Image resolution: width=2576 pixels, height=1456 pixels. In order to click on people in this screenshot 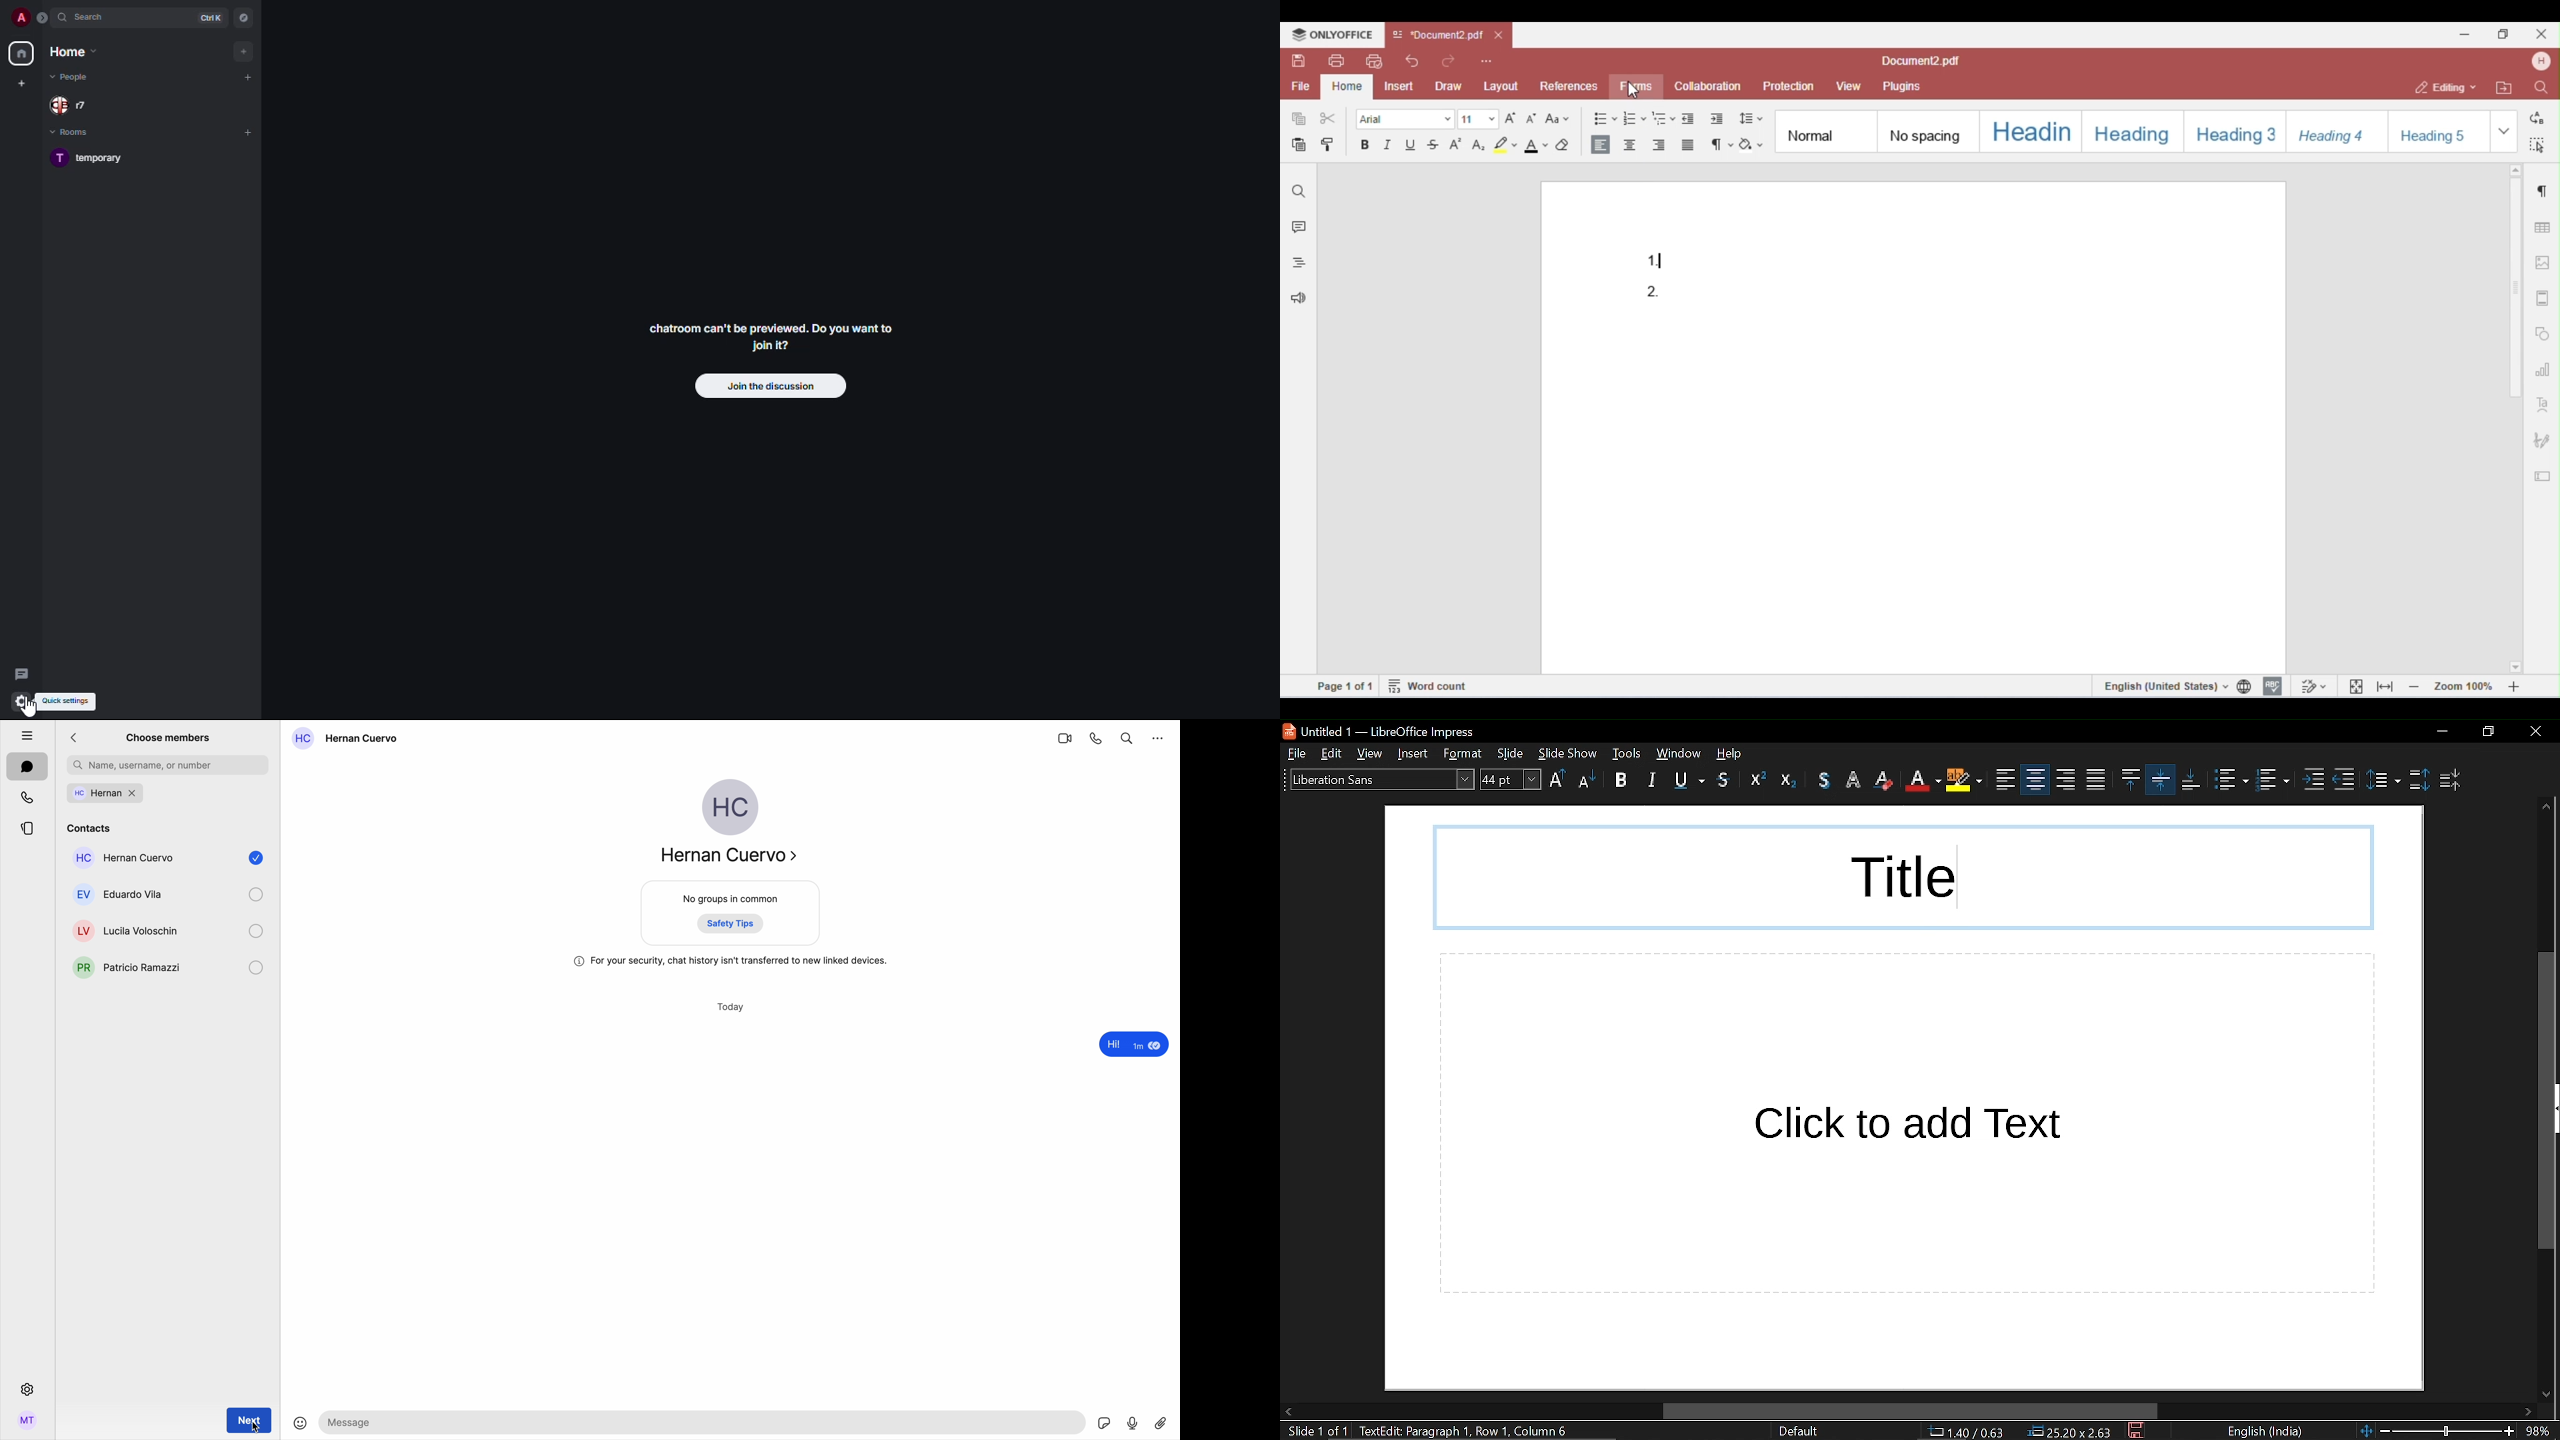, I will do `click(73, 106)`.